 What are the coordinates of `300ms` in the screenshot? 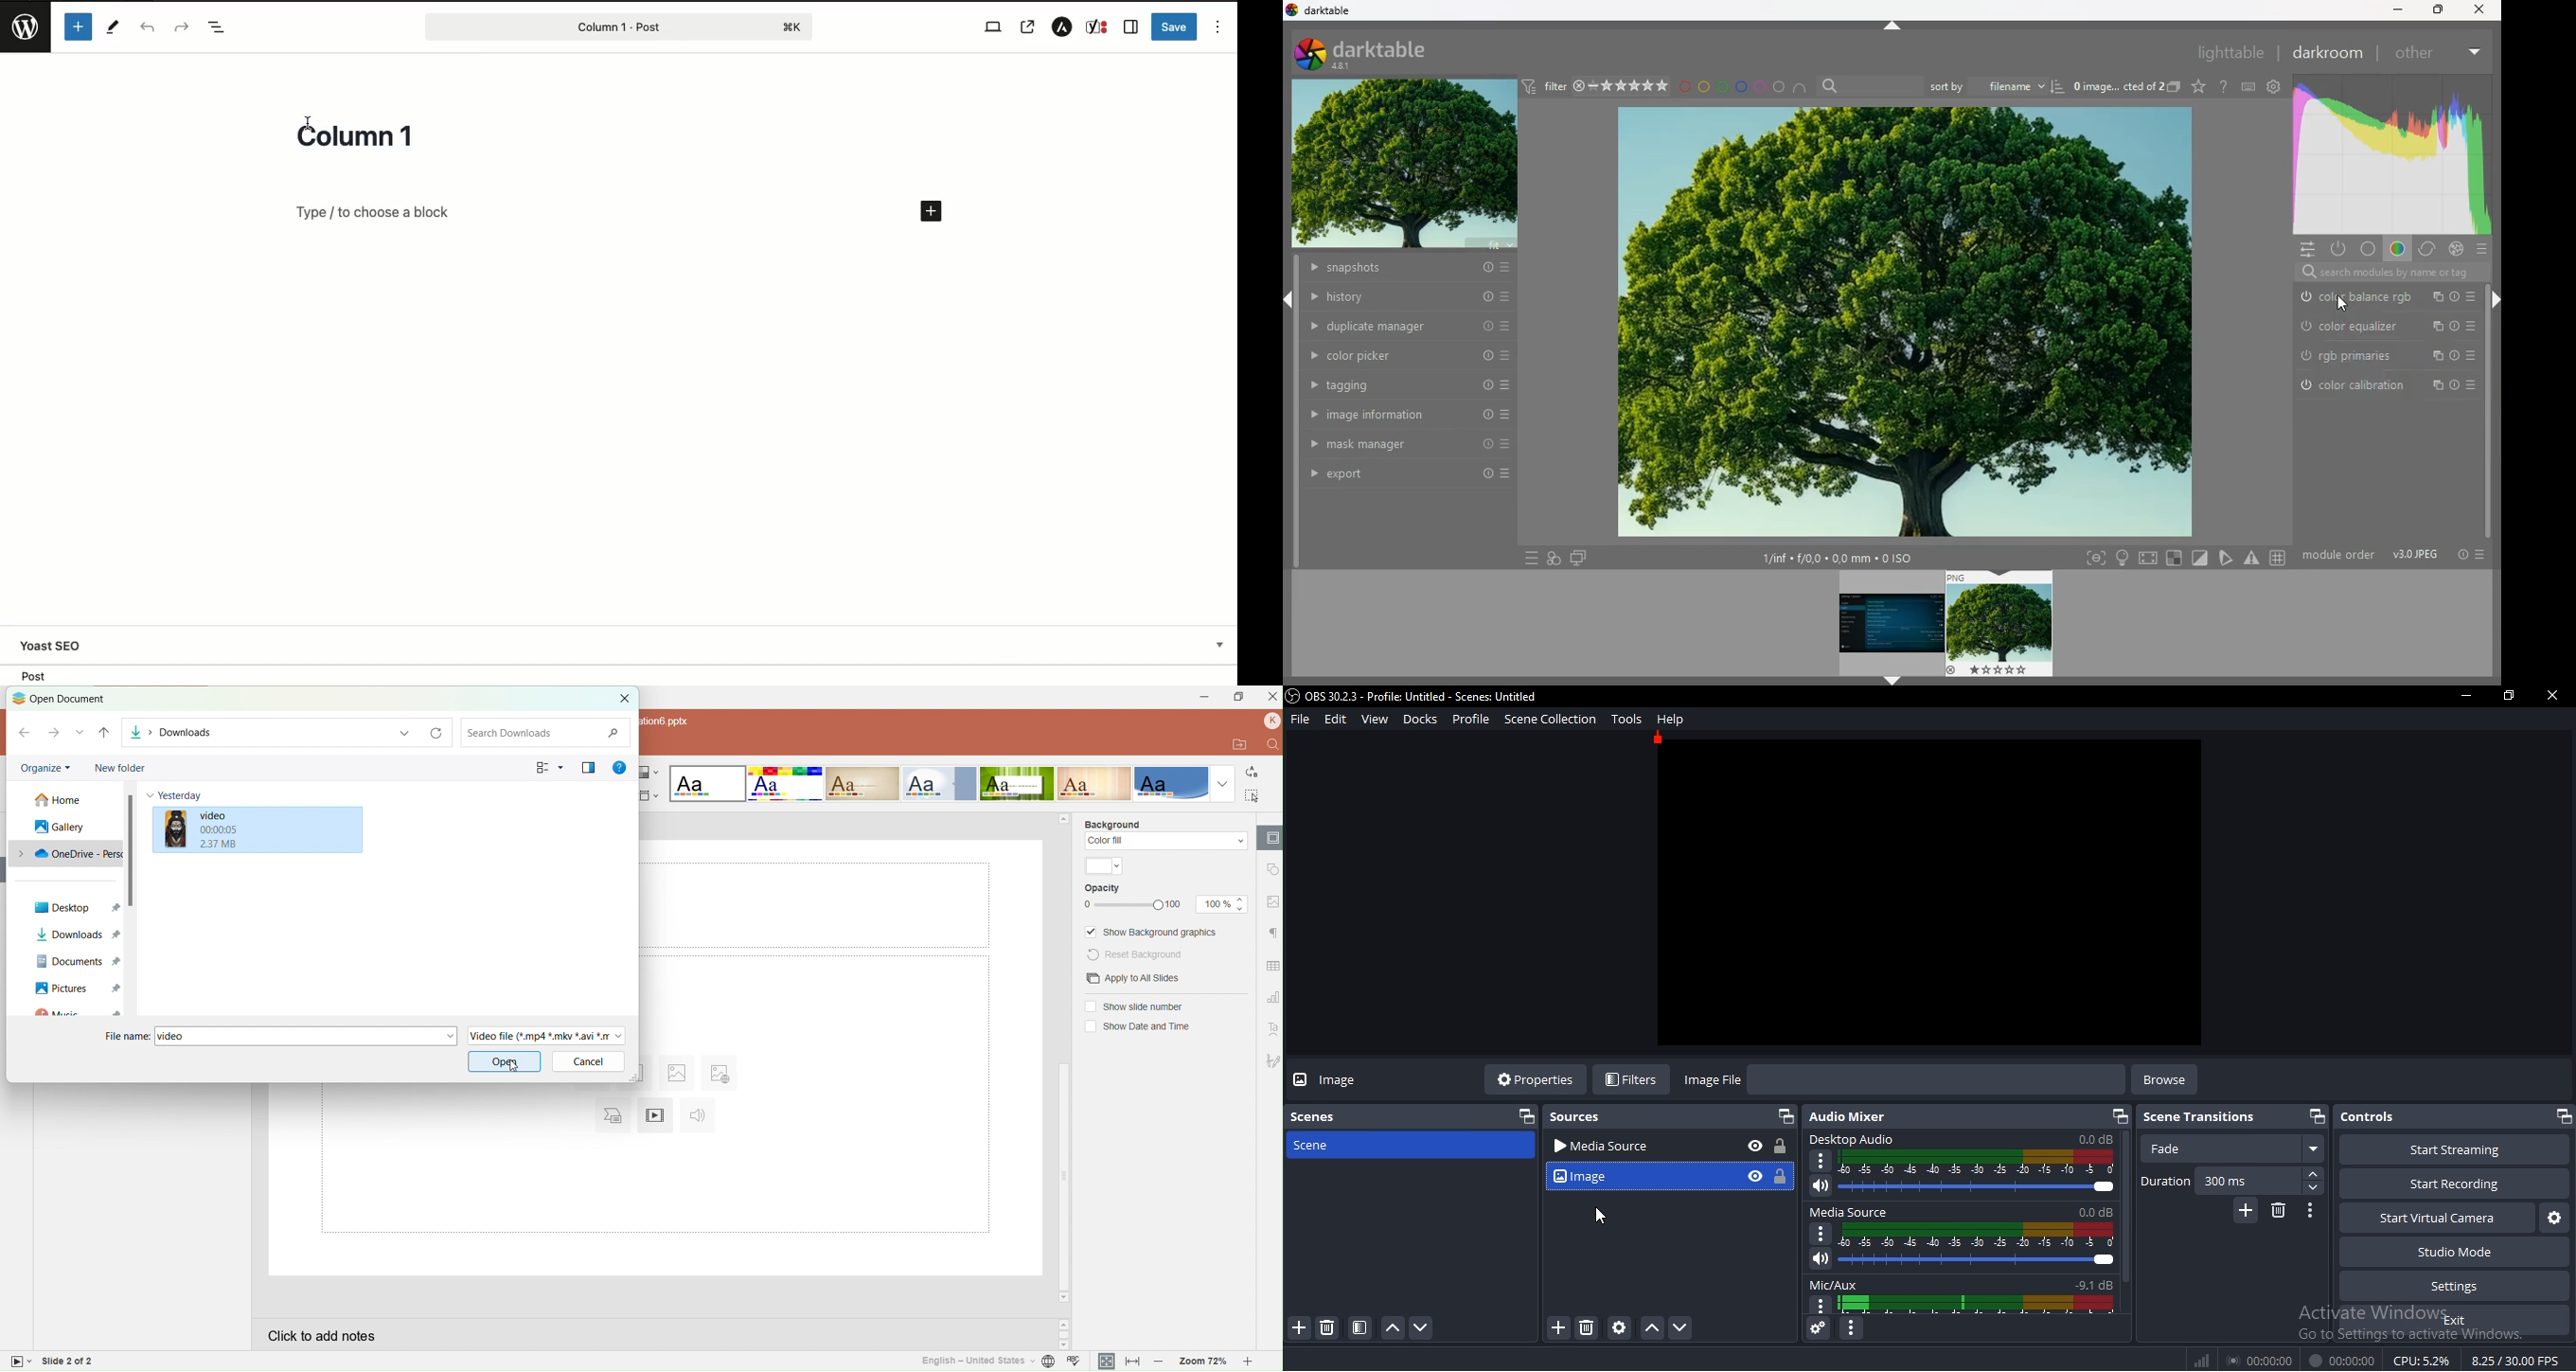 It's located at (2225, 1181).